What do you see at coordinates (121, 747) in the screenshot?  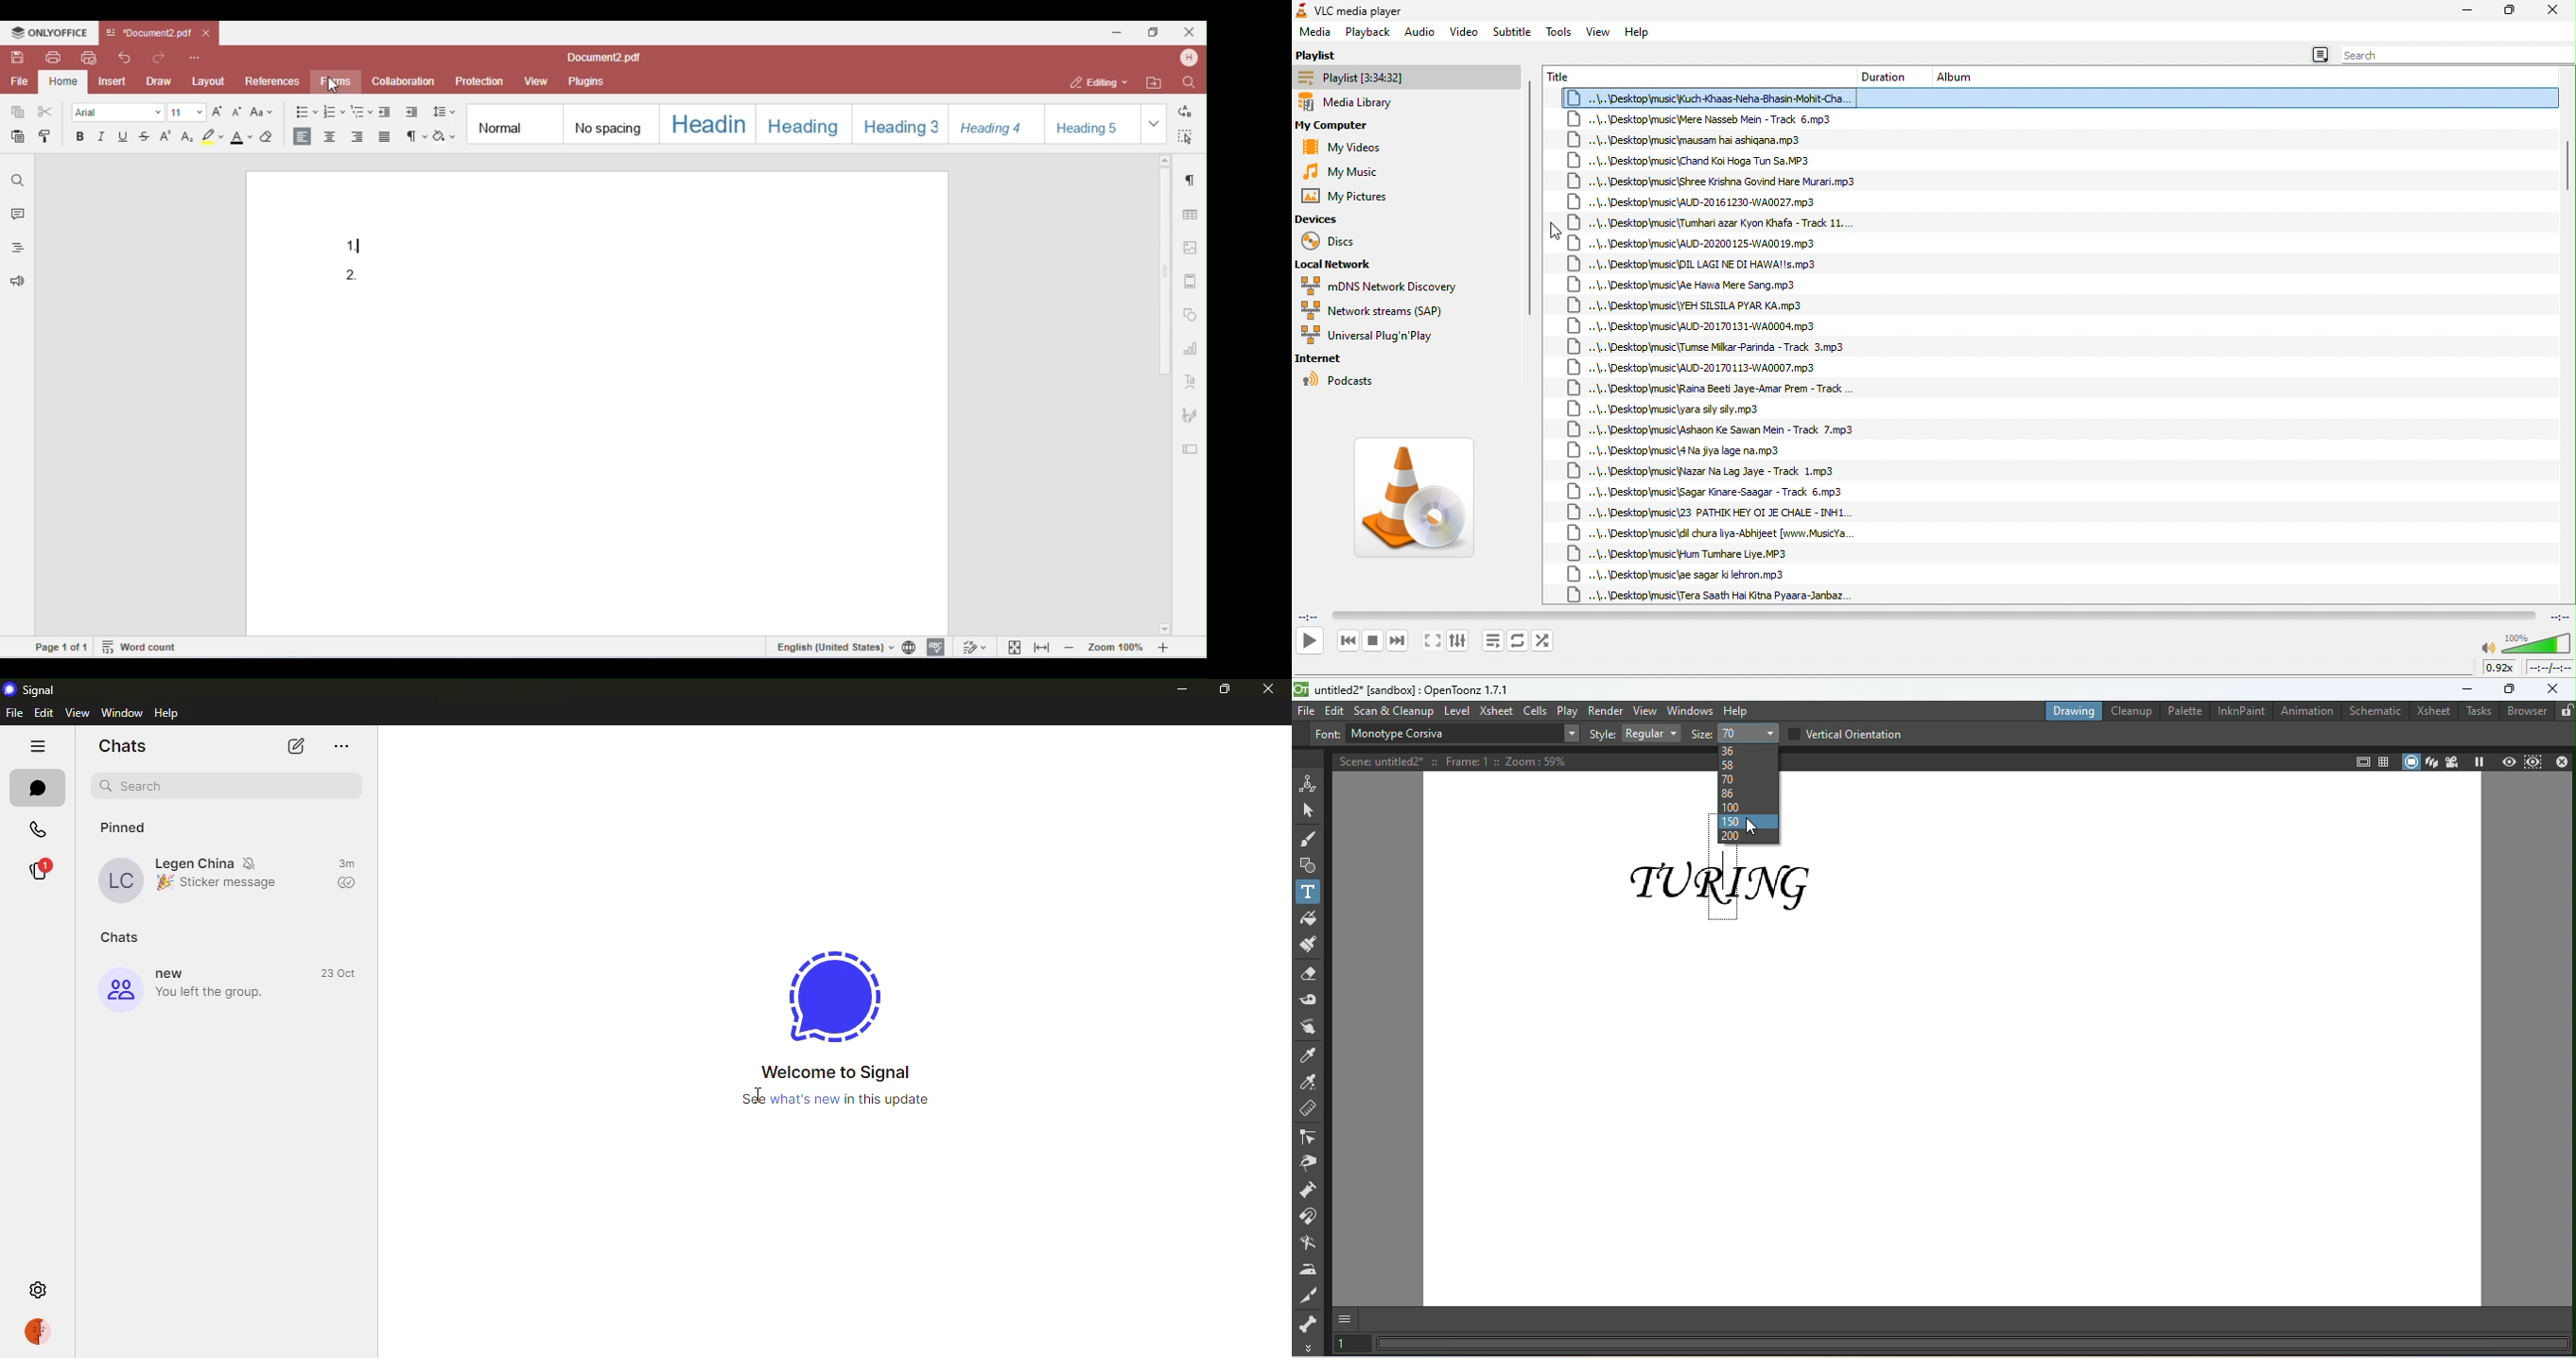 I see `chats` at bounding box center [121, 747].